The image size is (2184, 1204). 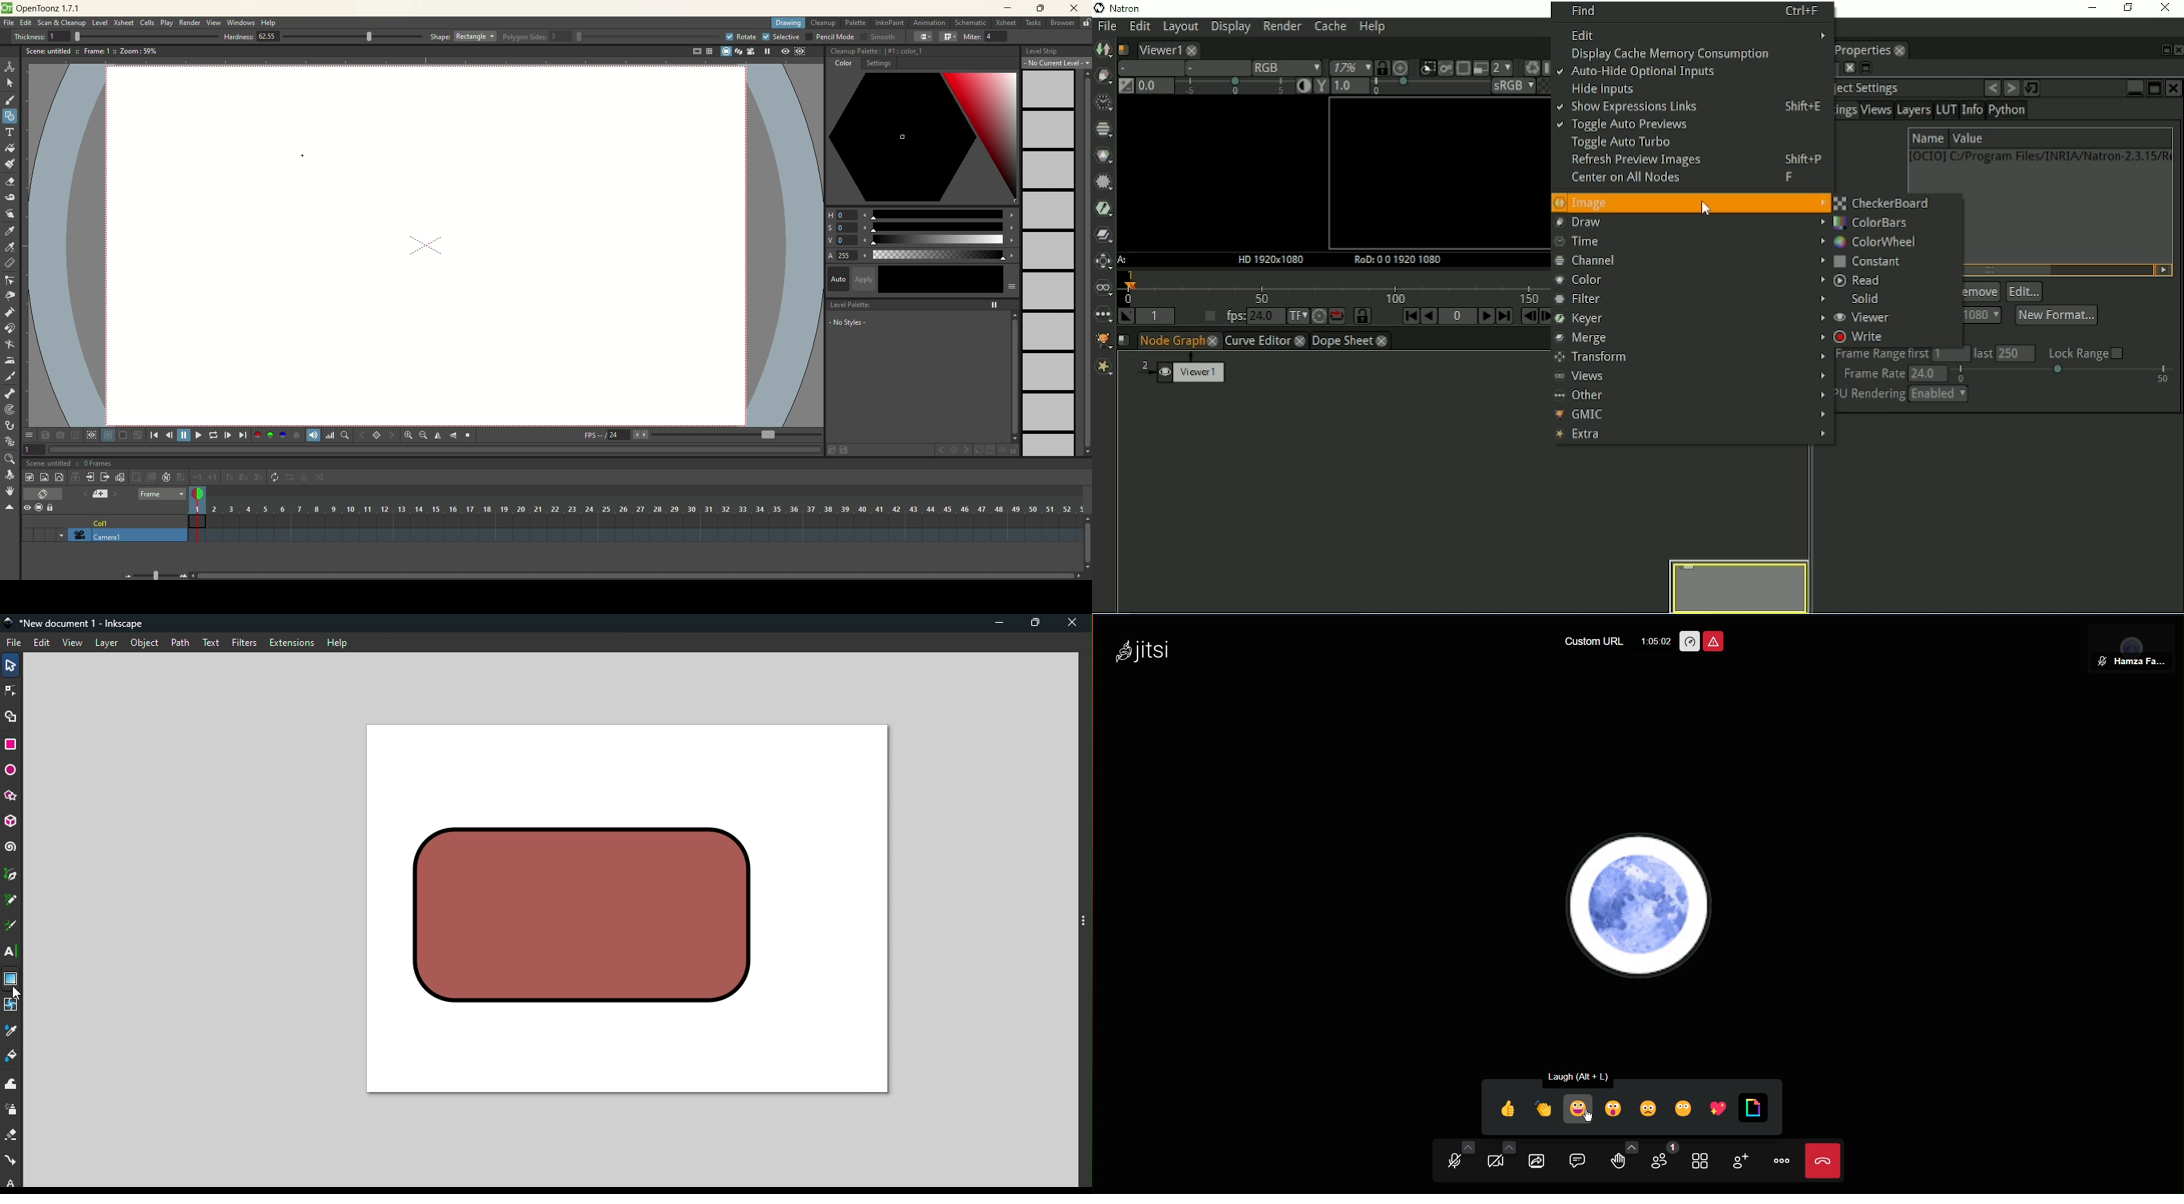 I want to click on previous memo, so click(x=82, y=493).